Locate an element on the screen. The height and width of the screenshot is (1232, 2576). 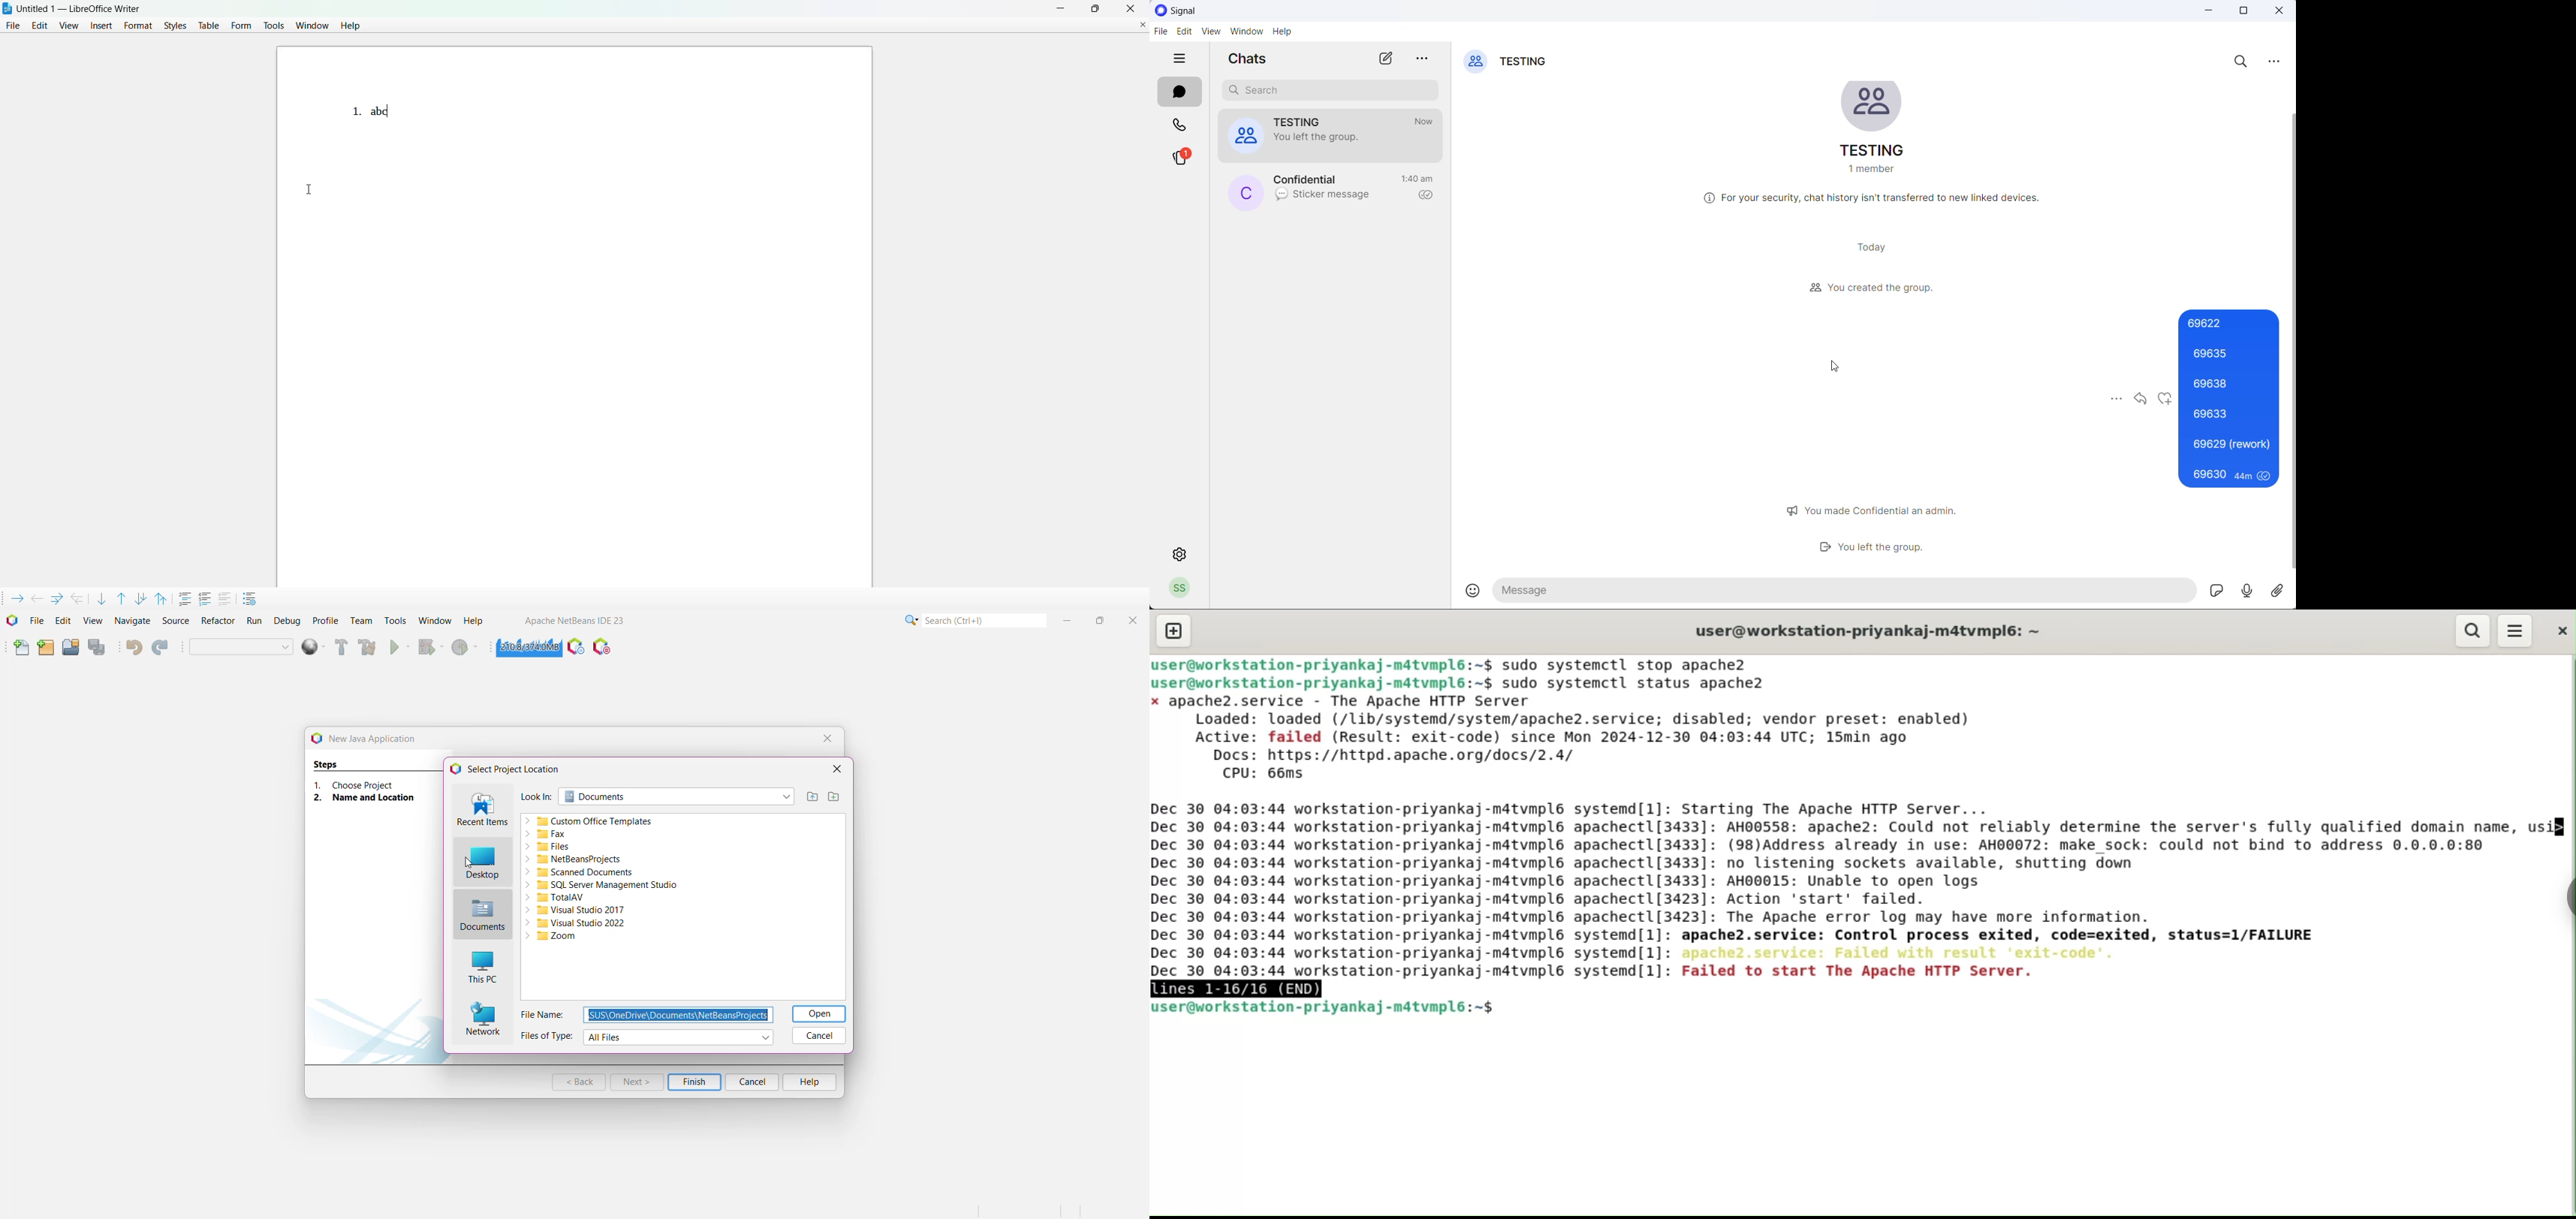
cursor is located at coordinates (1843, 368).